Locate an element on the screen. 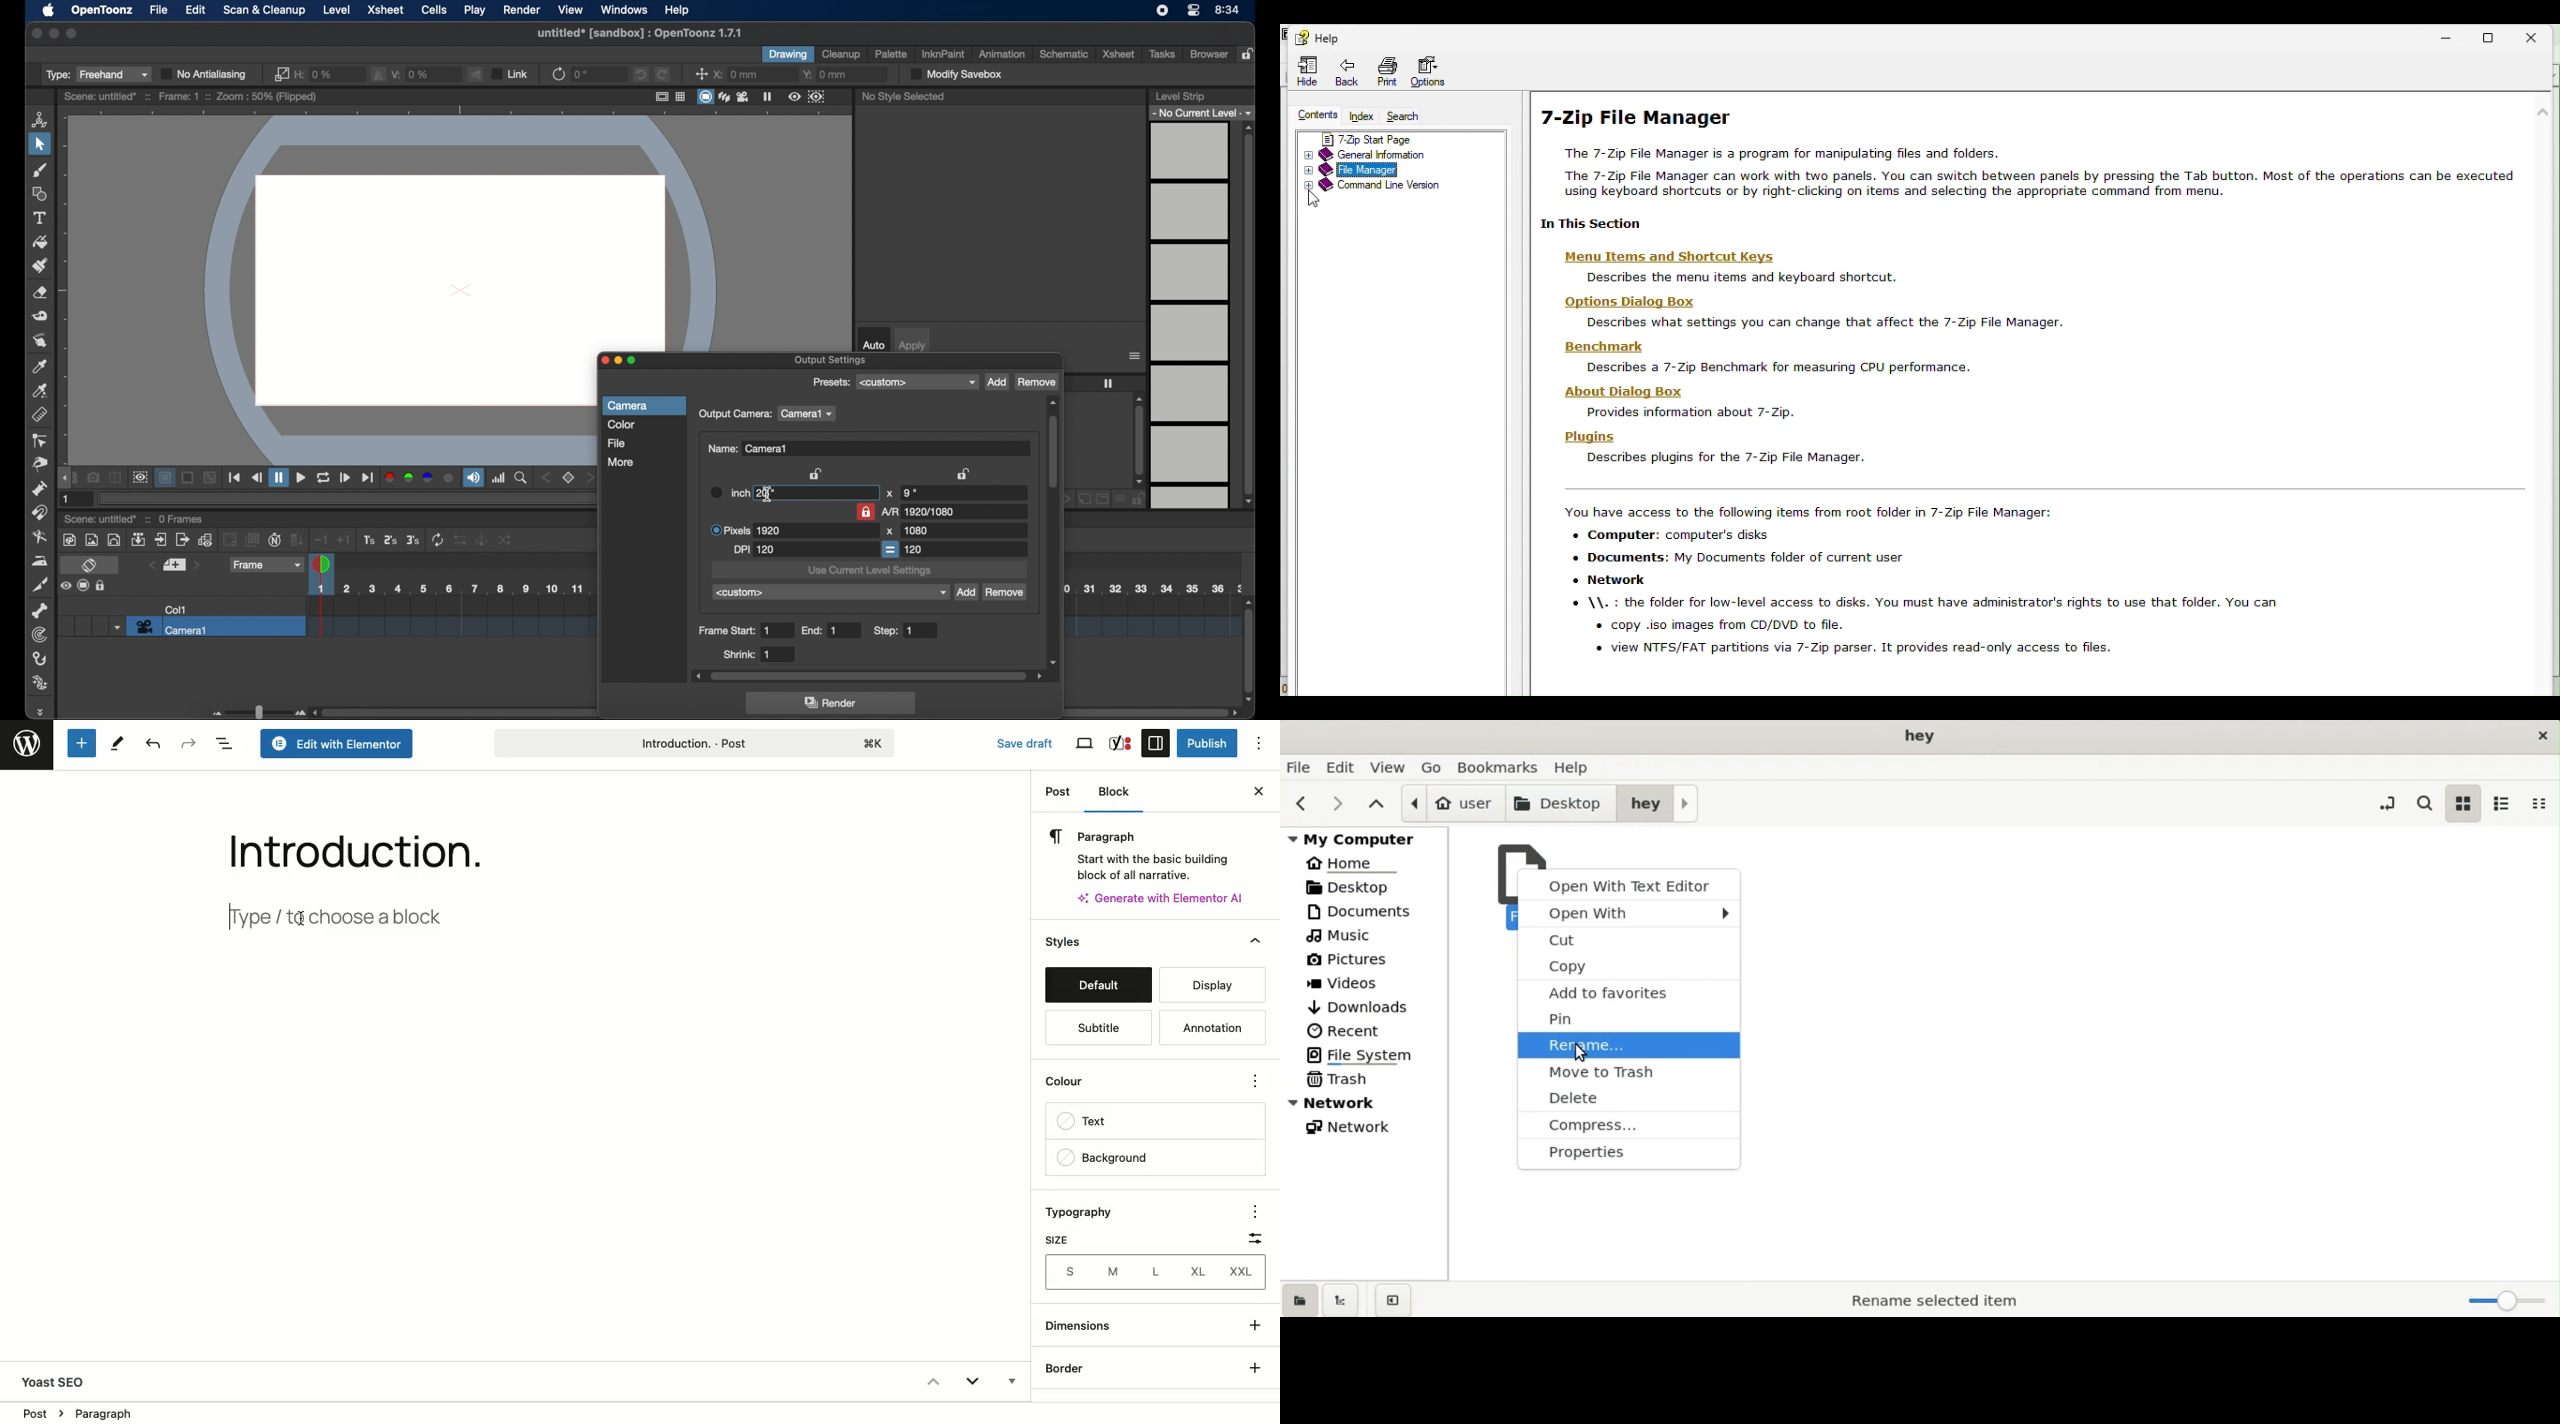 Image resolution: width=2576 pixels, height=1428 pixels.  is located at coordinates (116, 540).